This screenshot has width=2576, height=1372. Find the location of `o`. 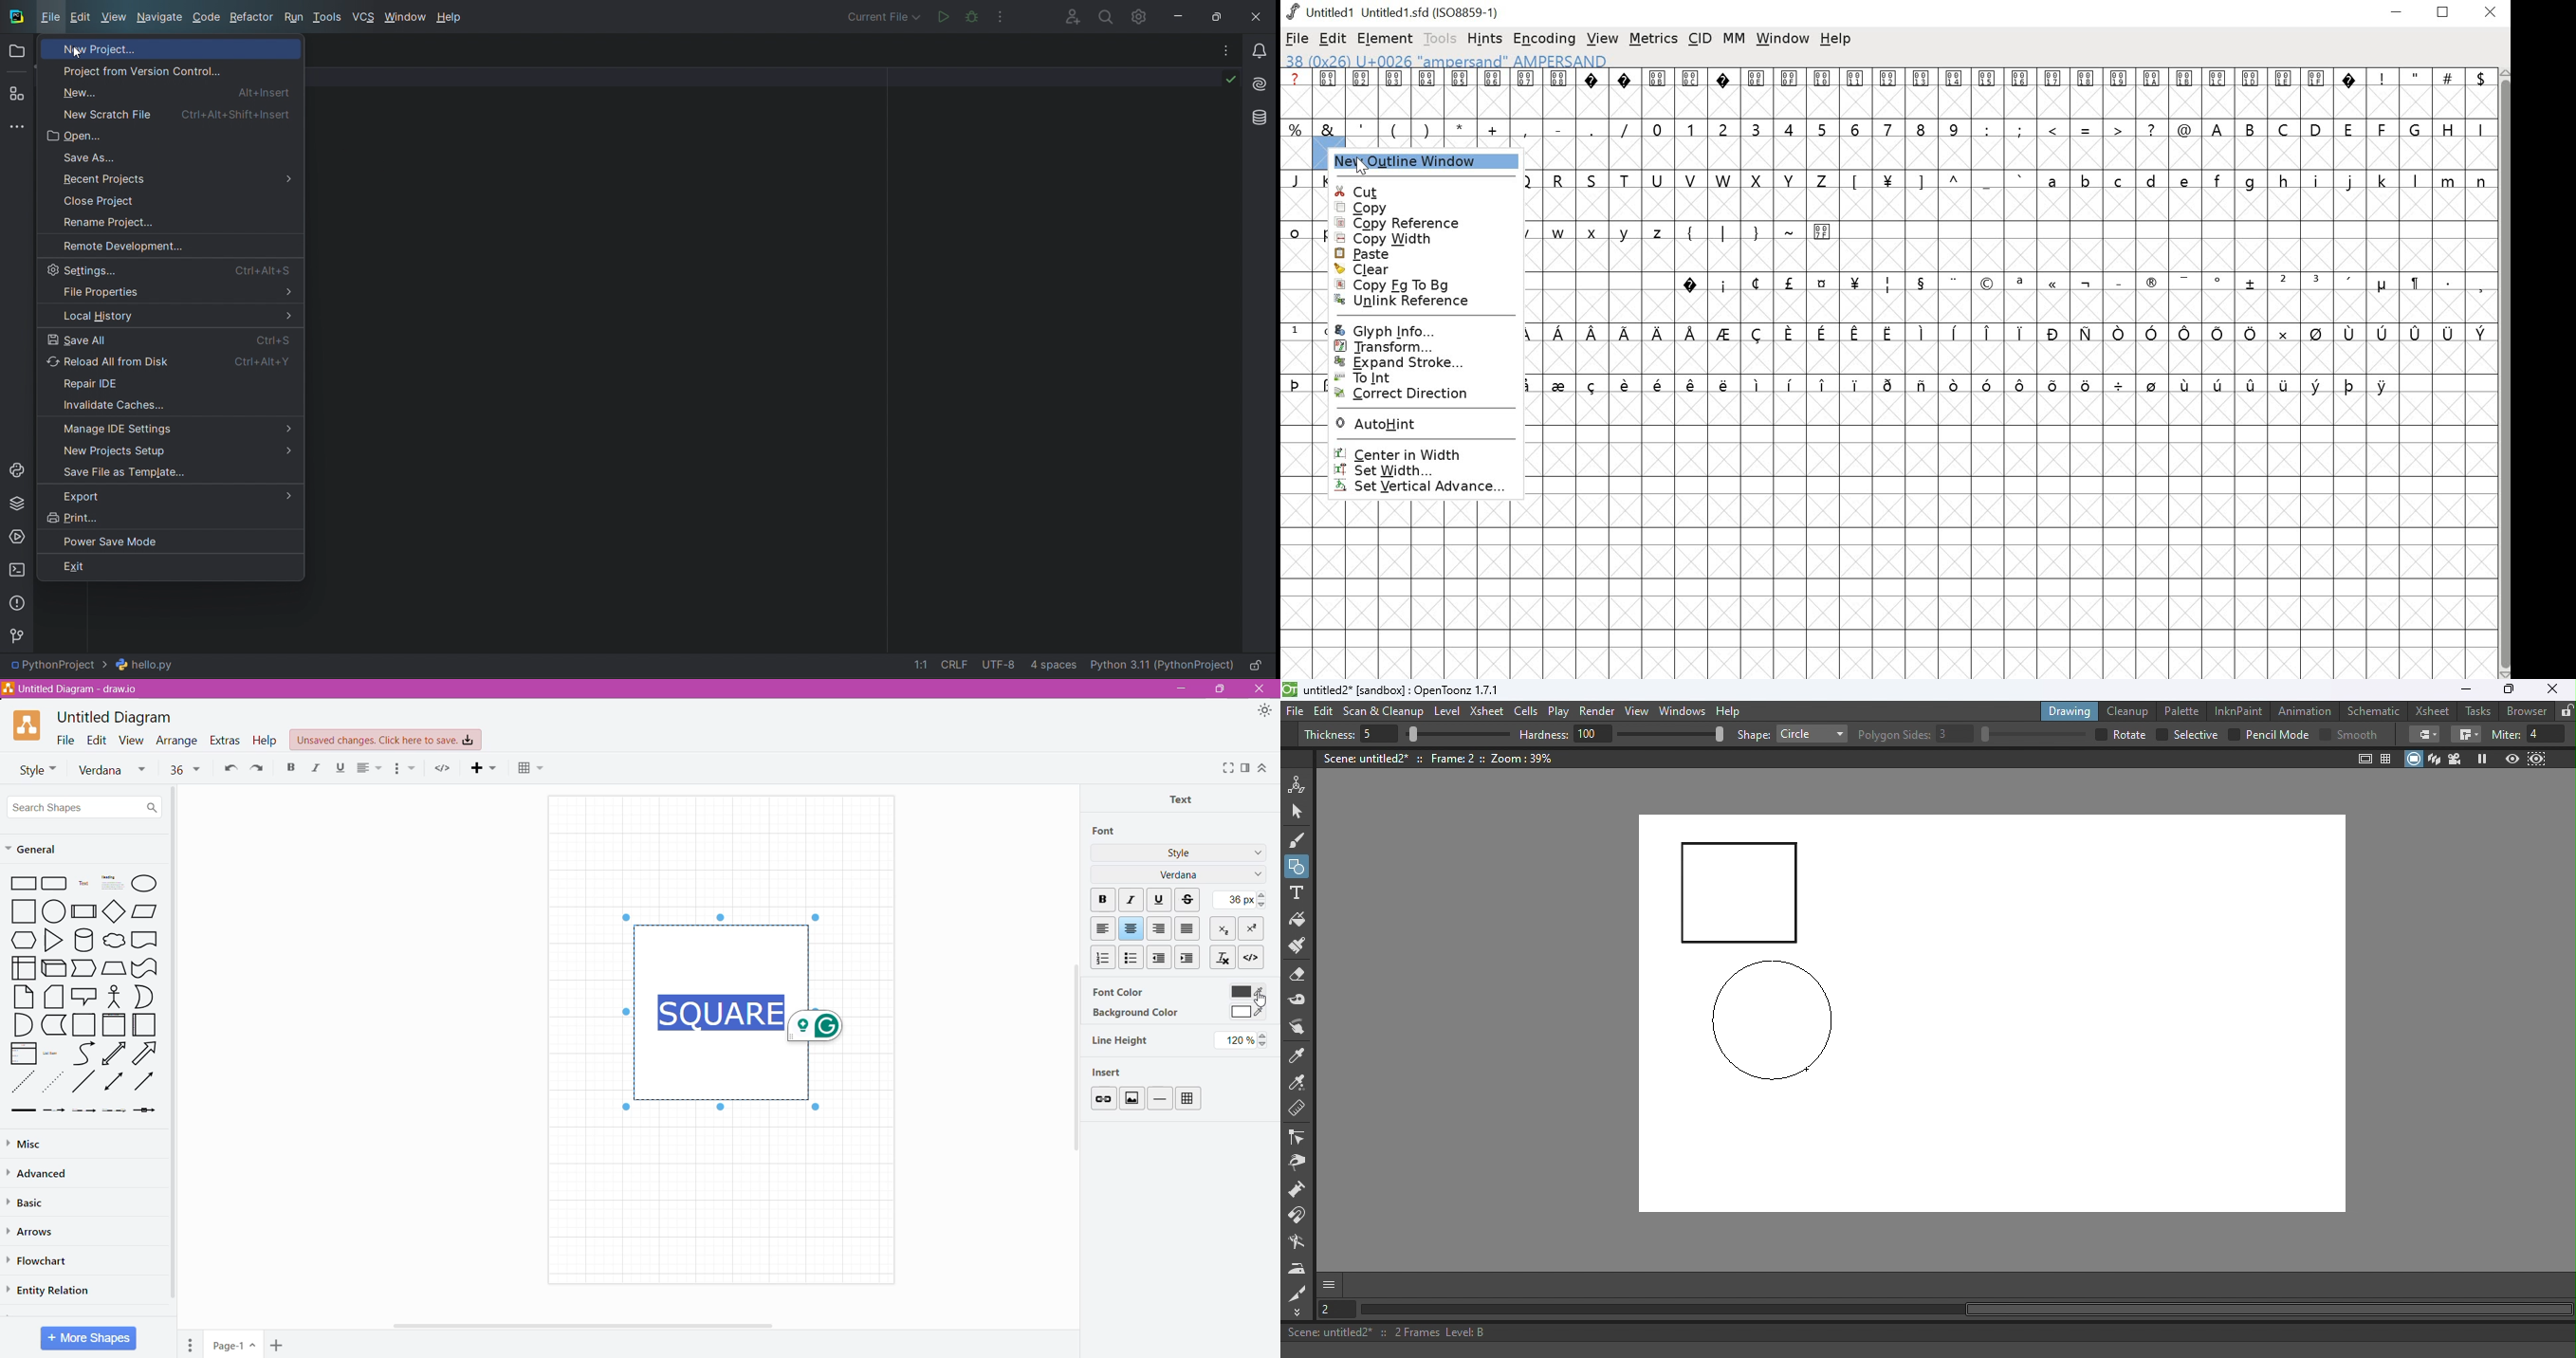

o is located at coordinates (1295, 231).